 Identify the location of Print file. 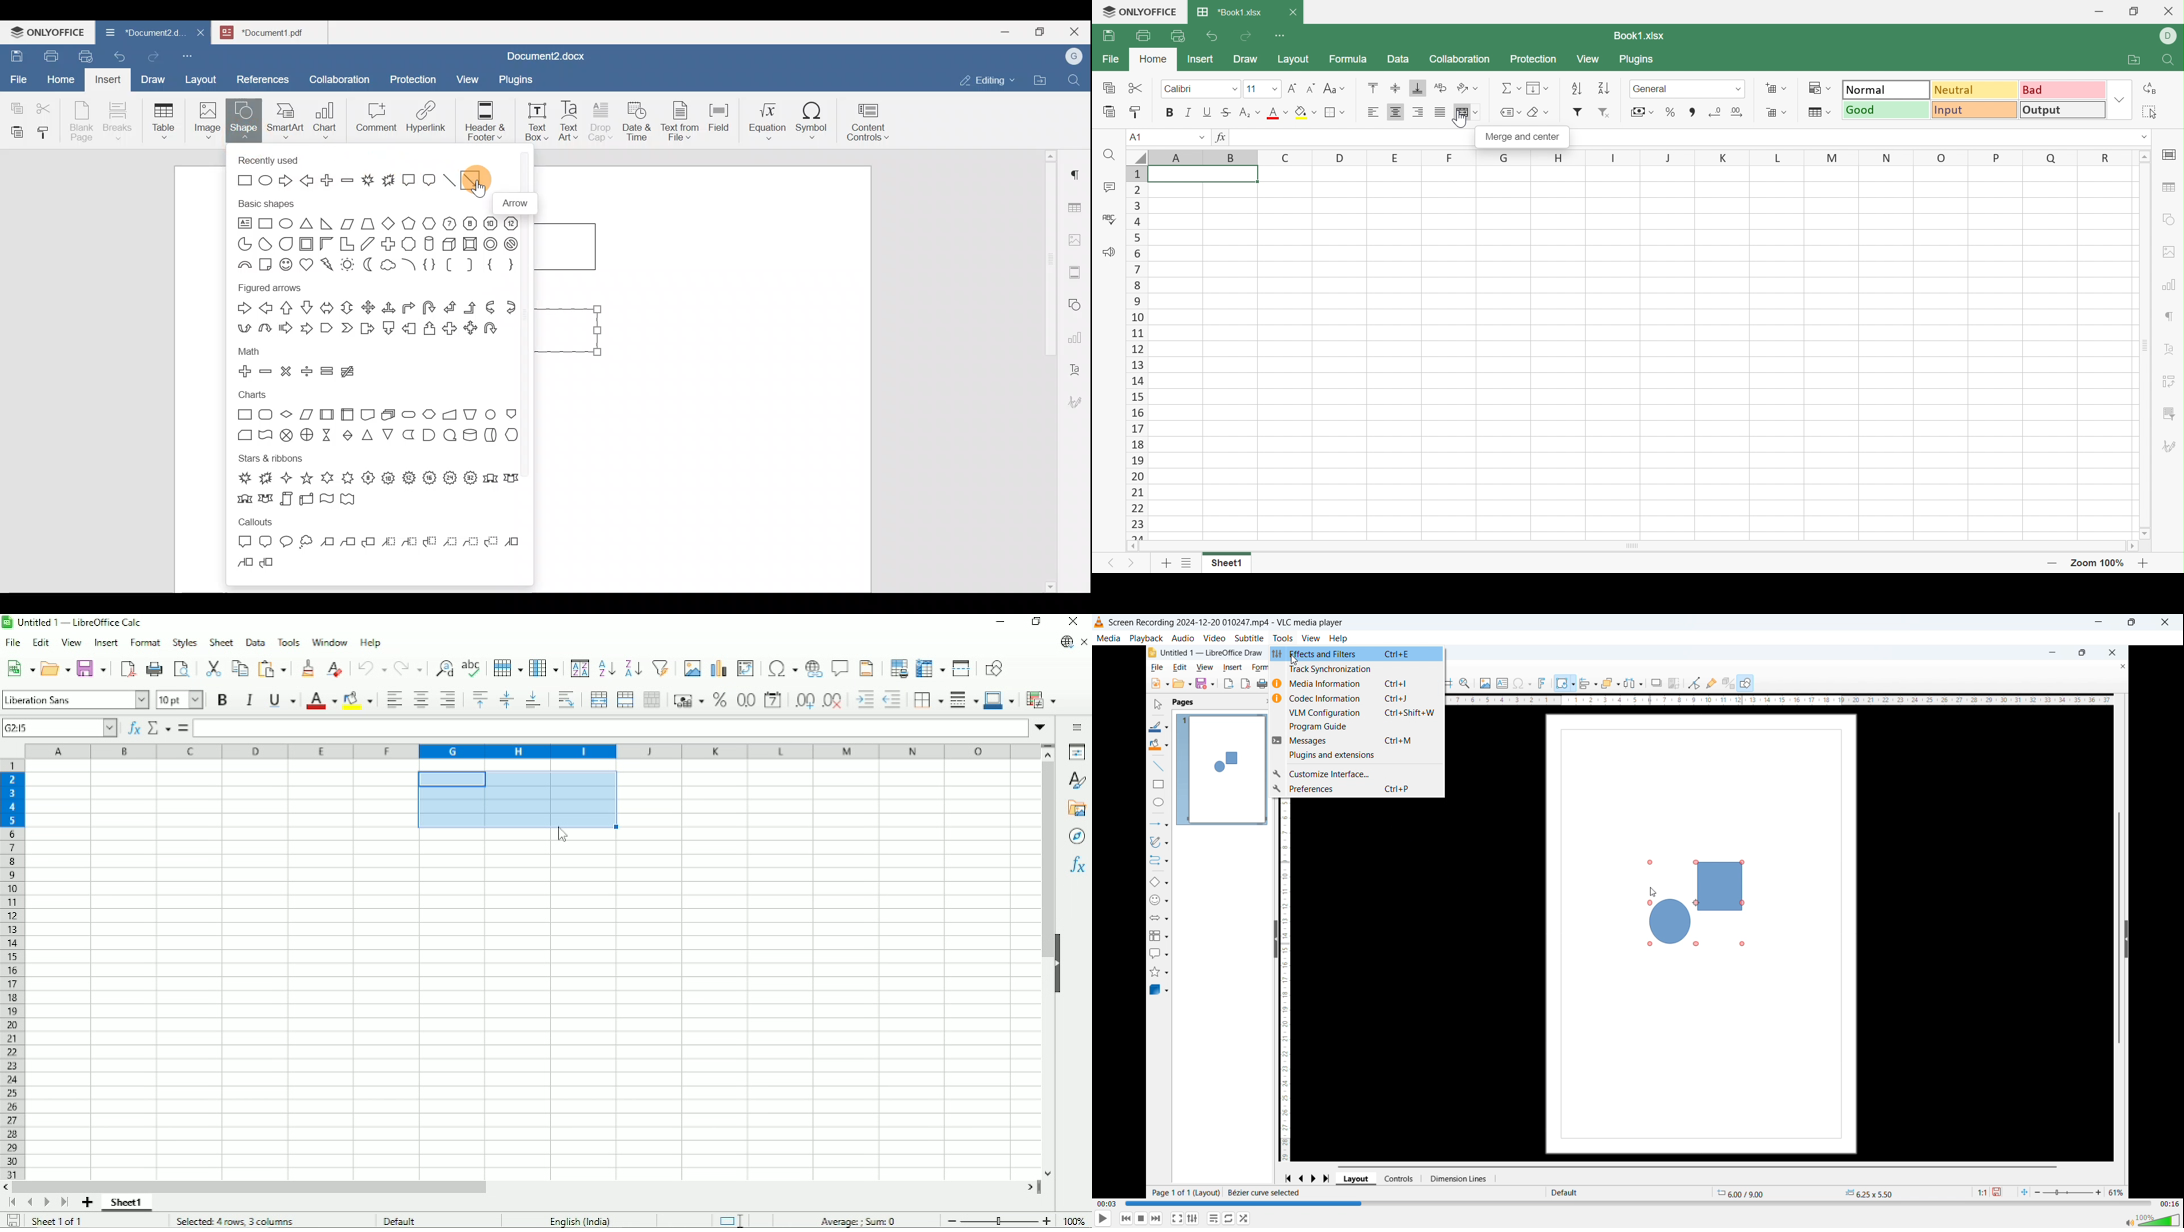
(49, 54).